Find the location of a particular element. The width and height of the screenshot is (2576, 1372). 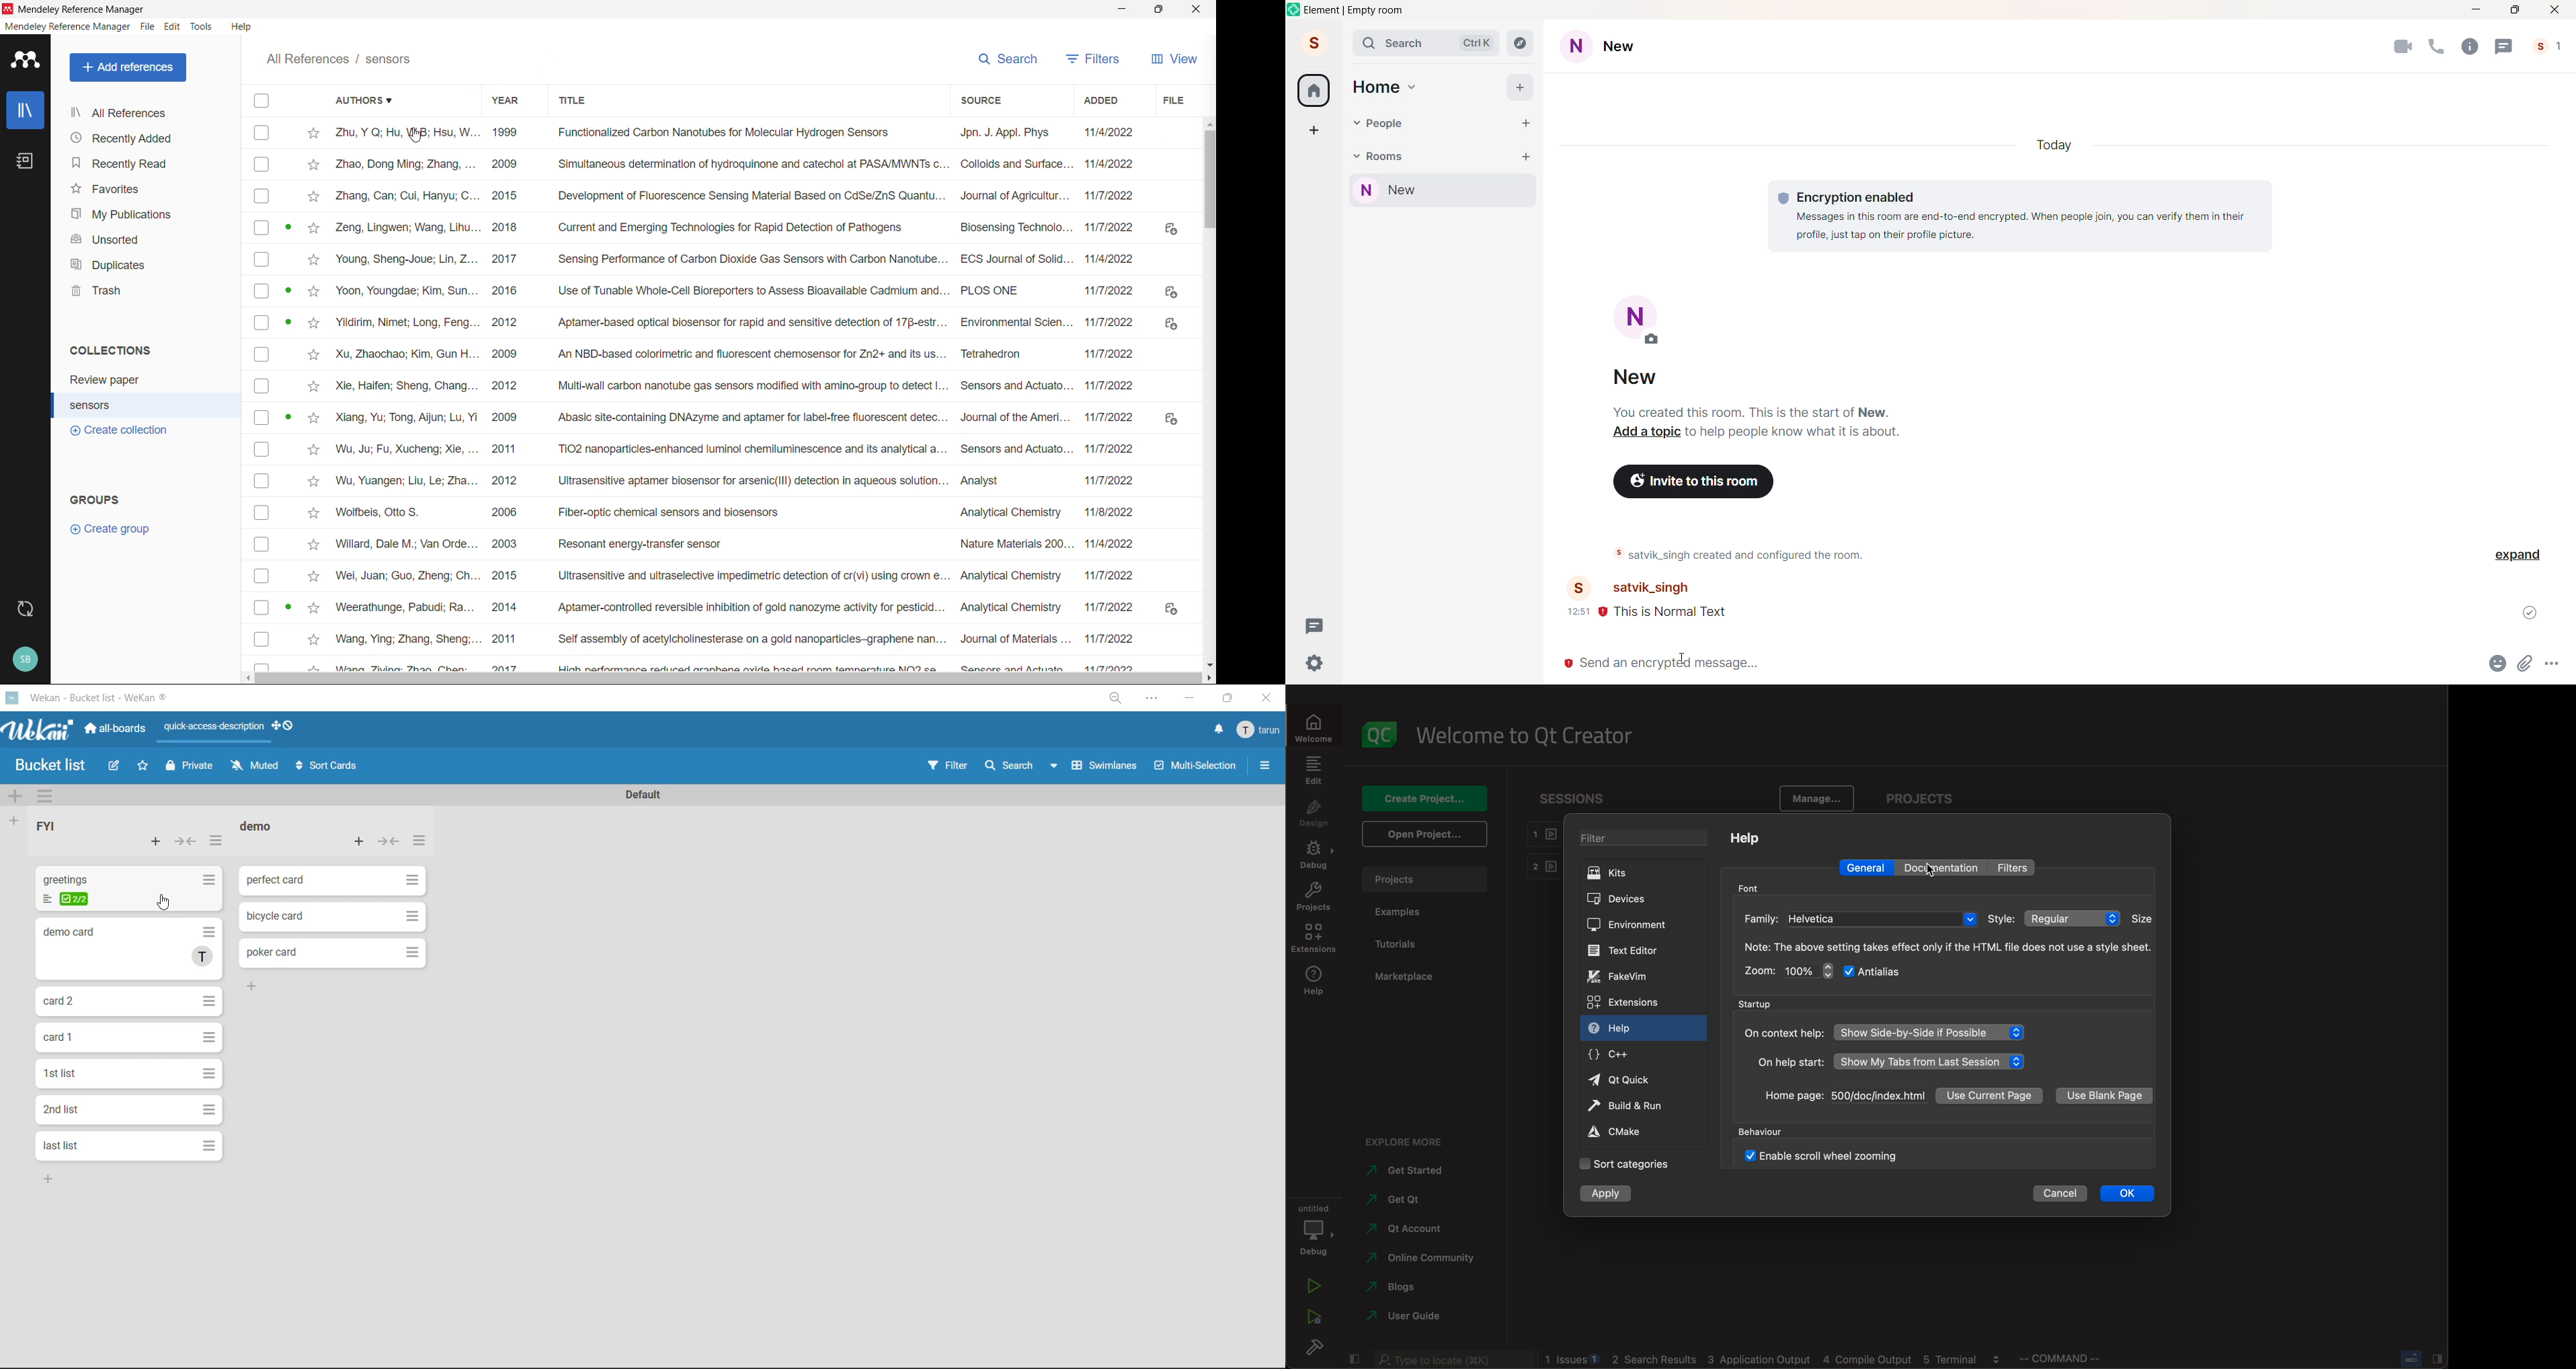

help is located at coordinates (1747, 840).